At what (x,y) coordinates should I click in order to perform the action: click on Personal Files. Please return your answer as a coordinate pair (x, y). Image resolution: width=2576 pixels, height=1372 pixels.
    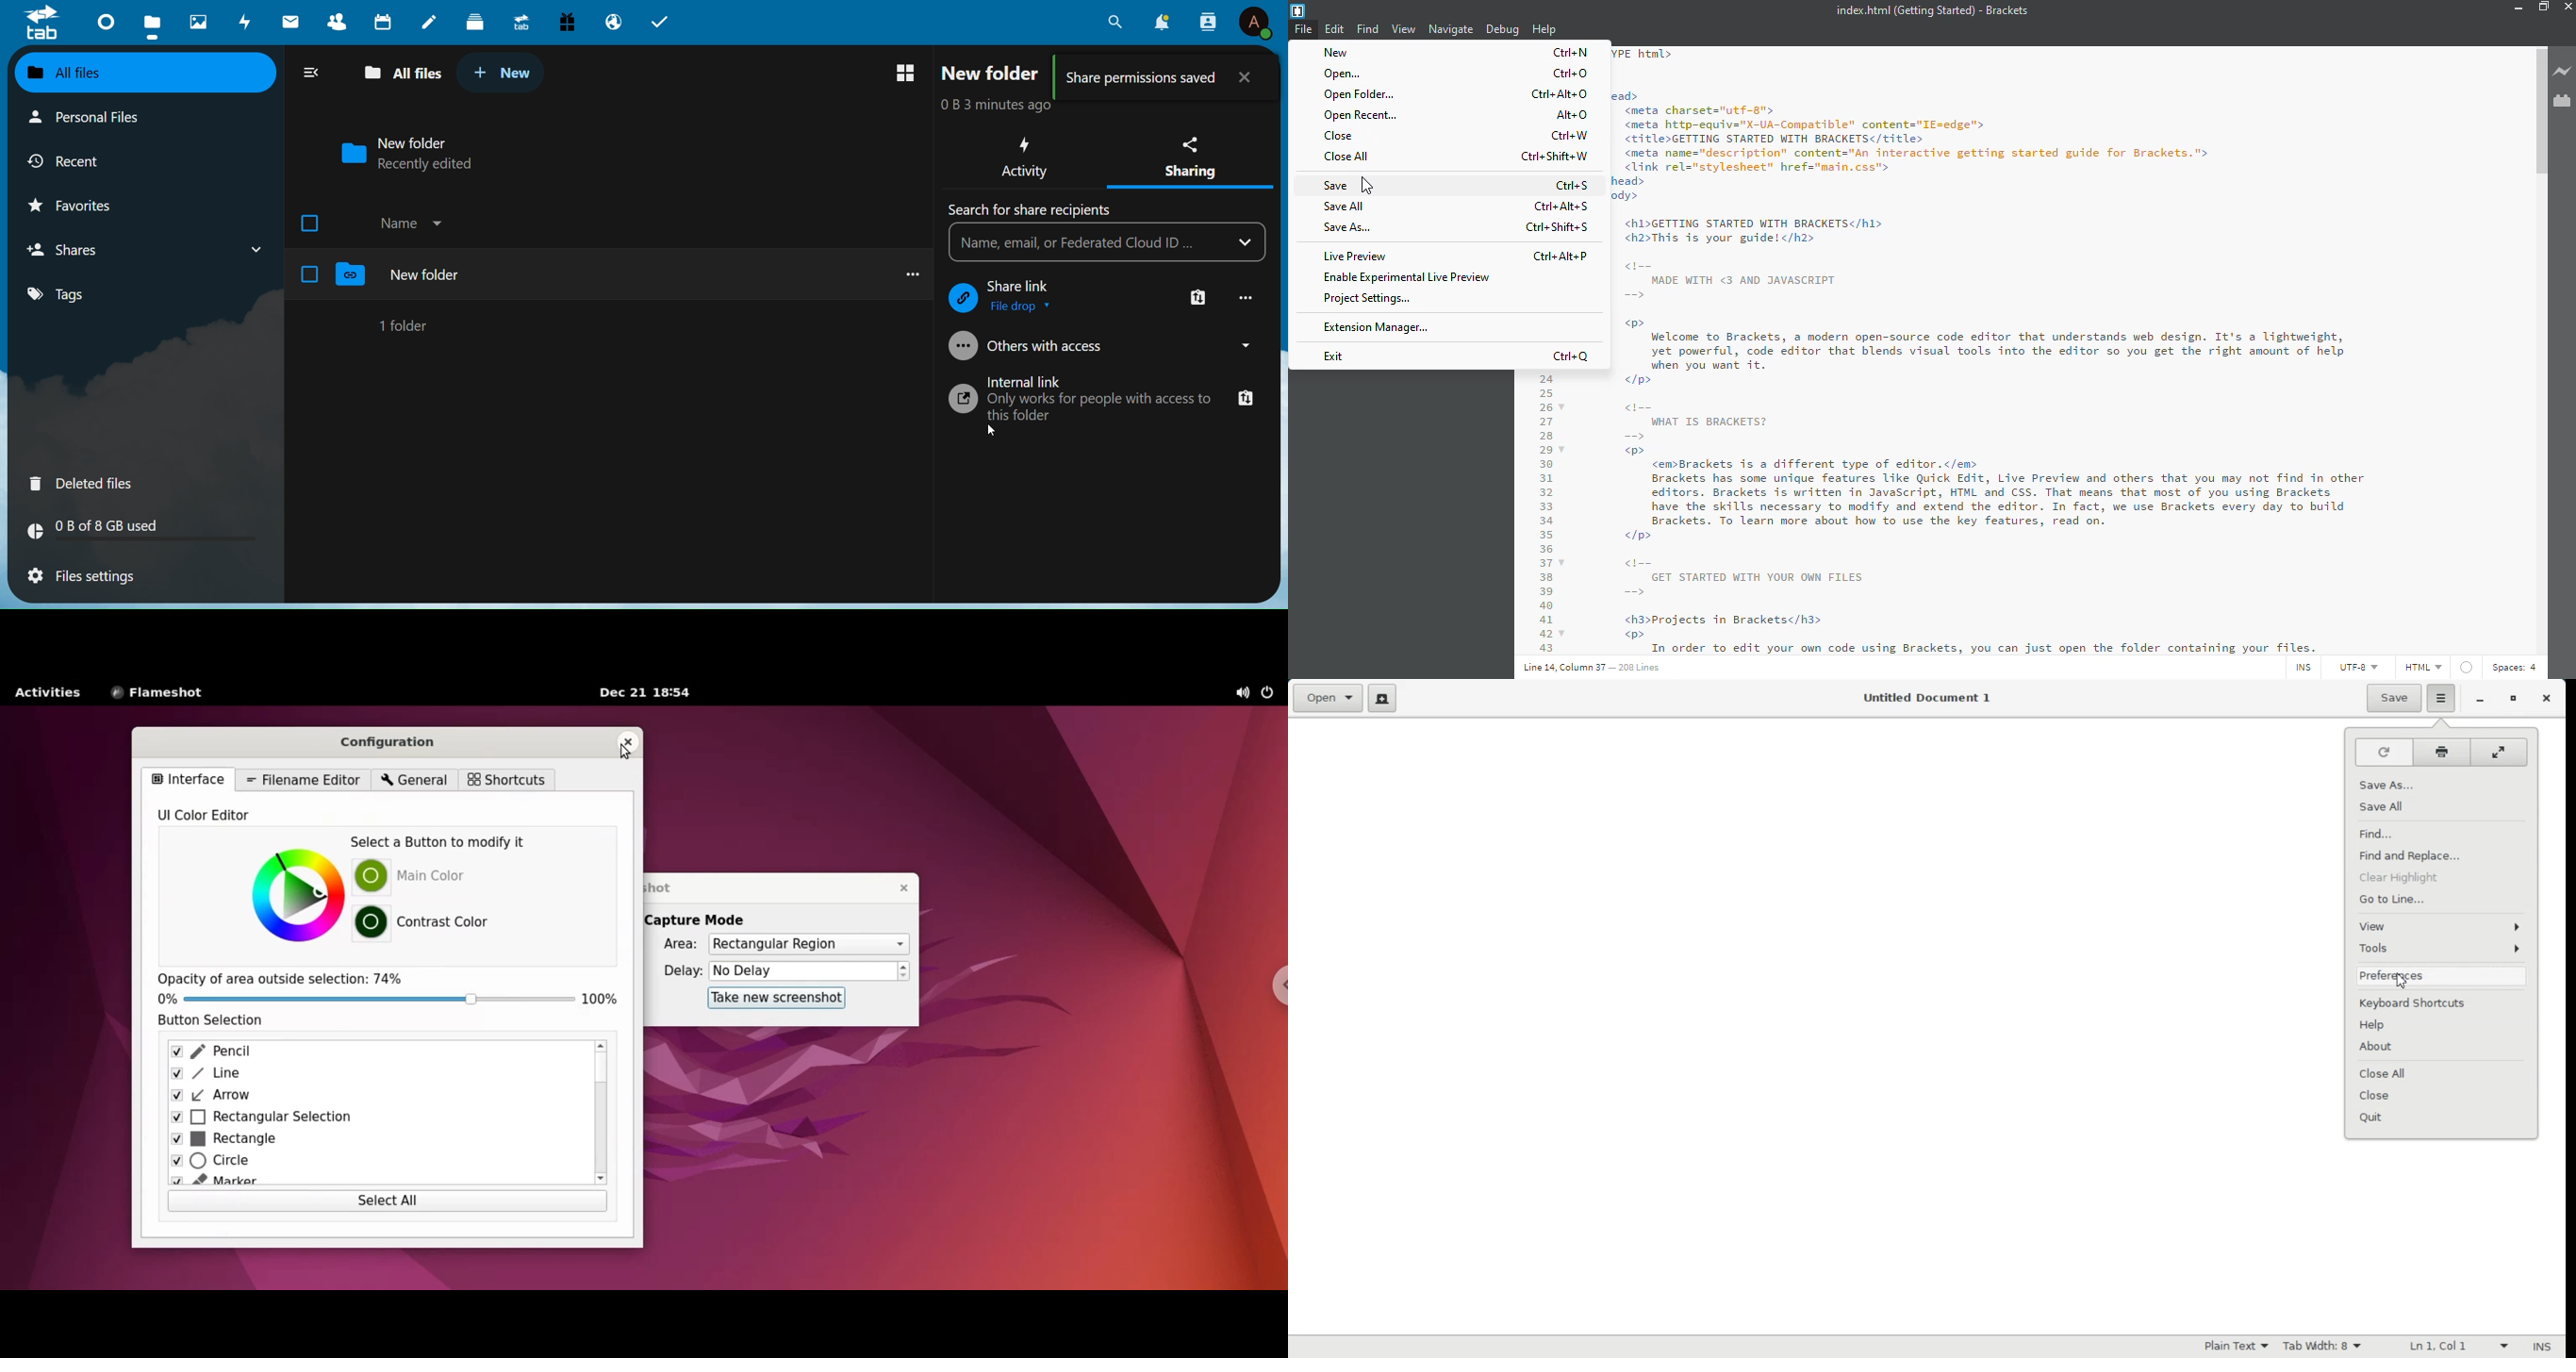
    Looking at the image, I should click on (89, 118).